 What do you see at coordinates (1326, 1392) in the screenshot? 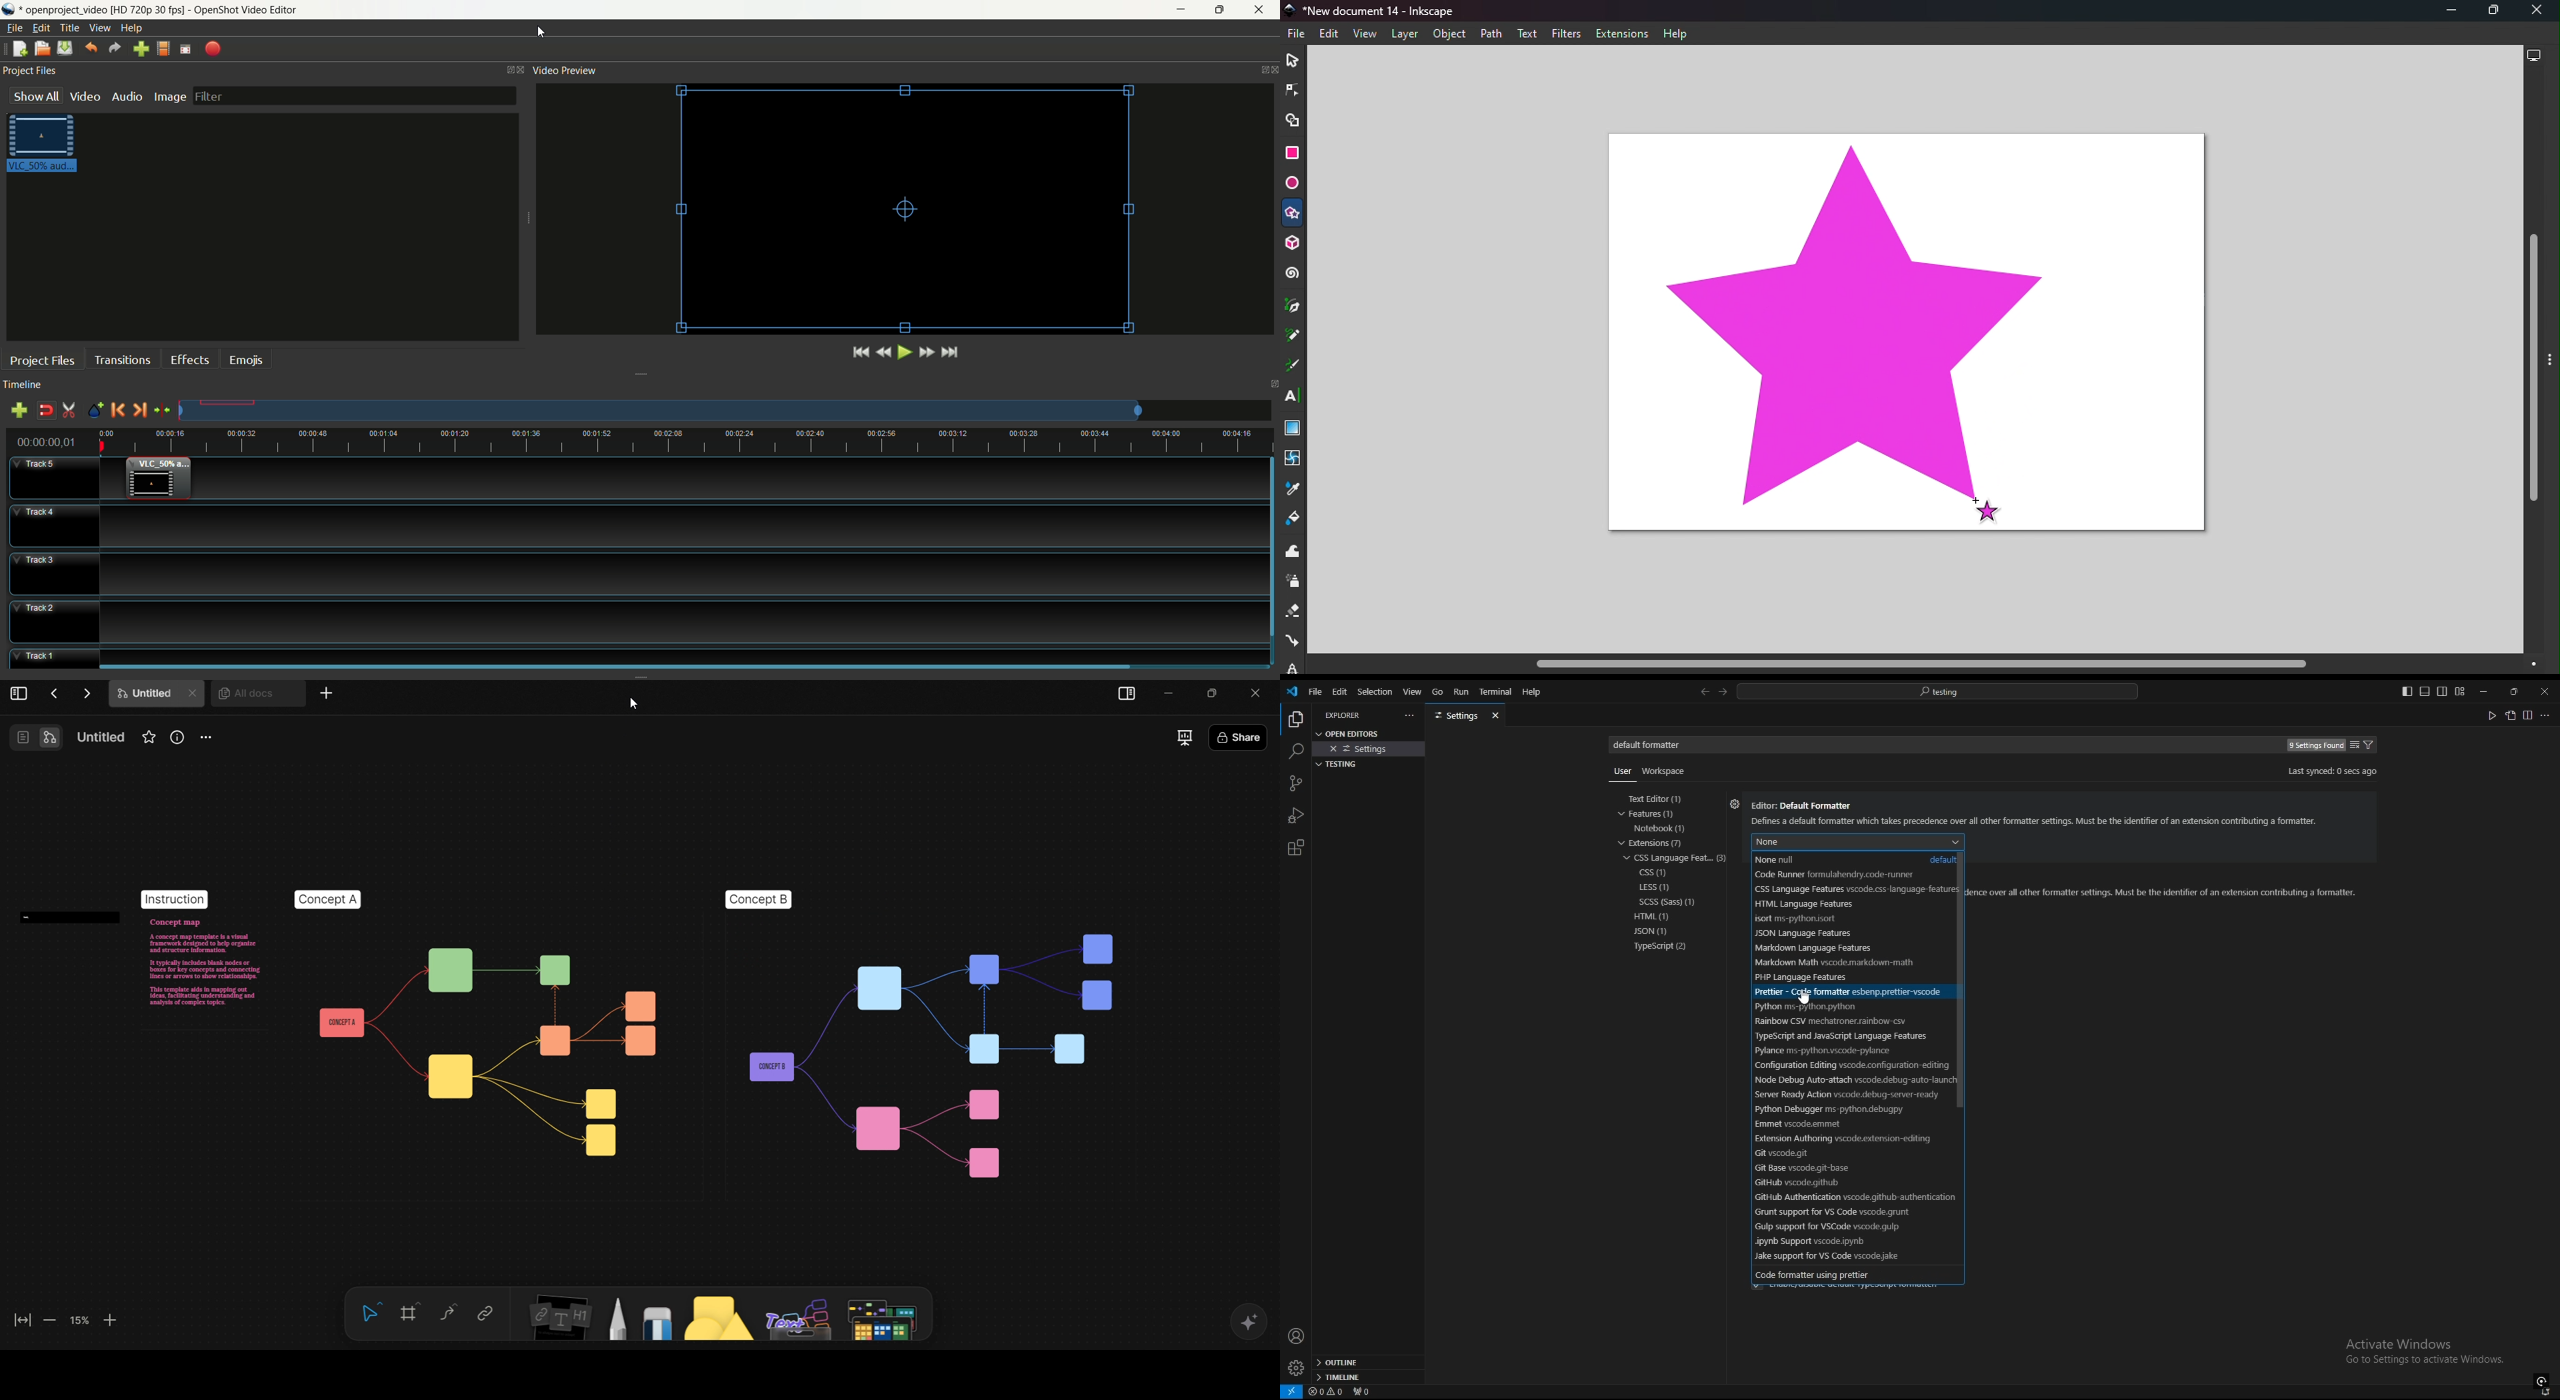
I see `errors` at bounding box center [1326, 1392].